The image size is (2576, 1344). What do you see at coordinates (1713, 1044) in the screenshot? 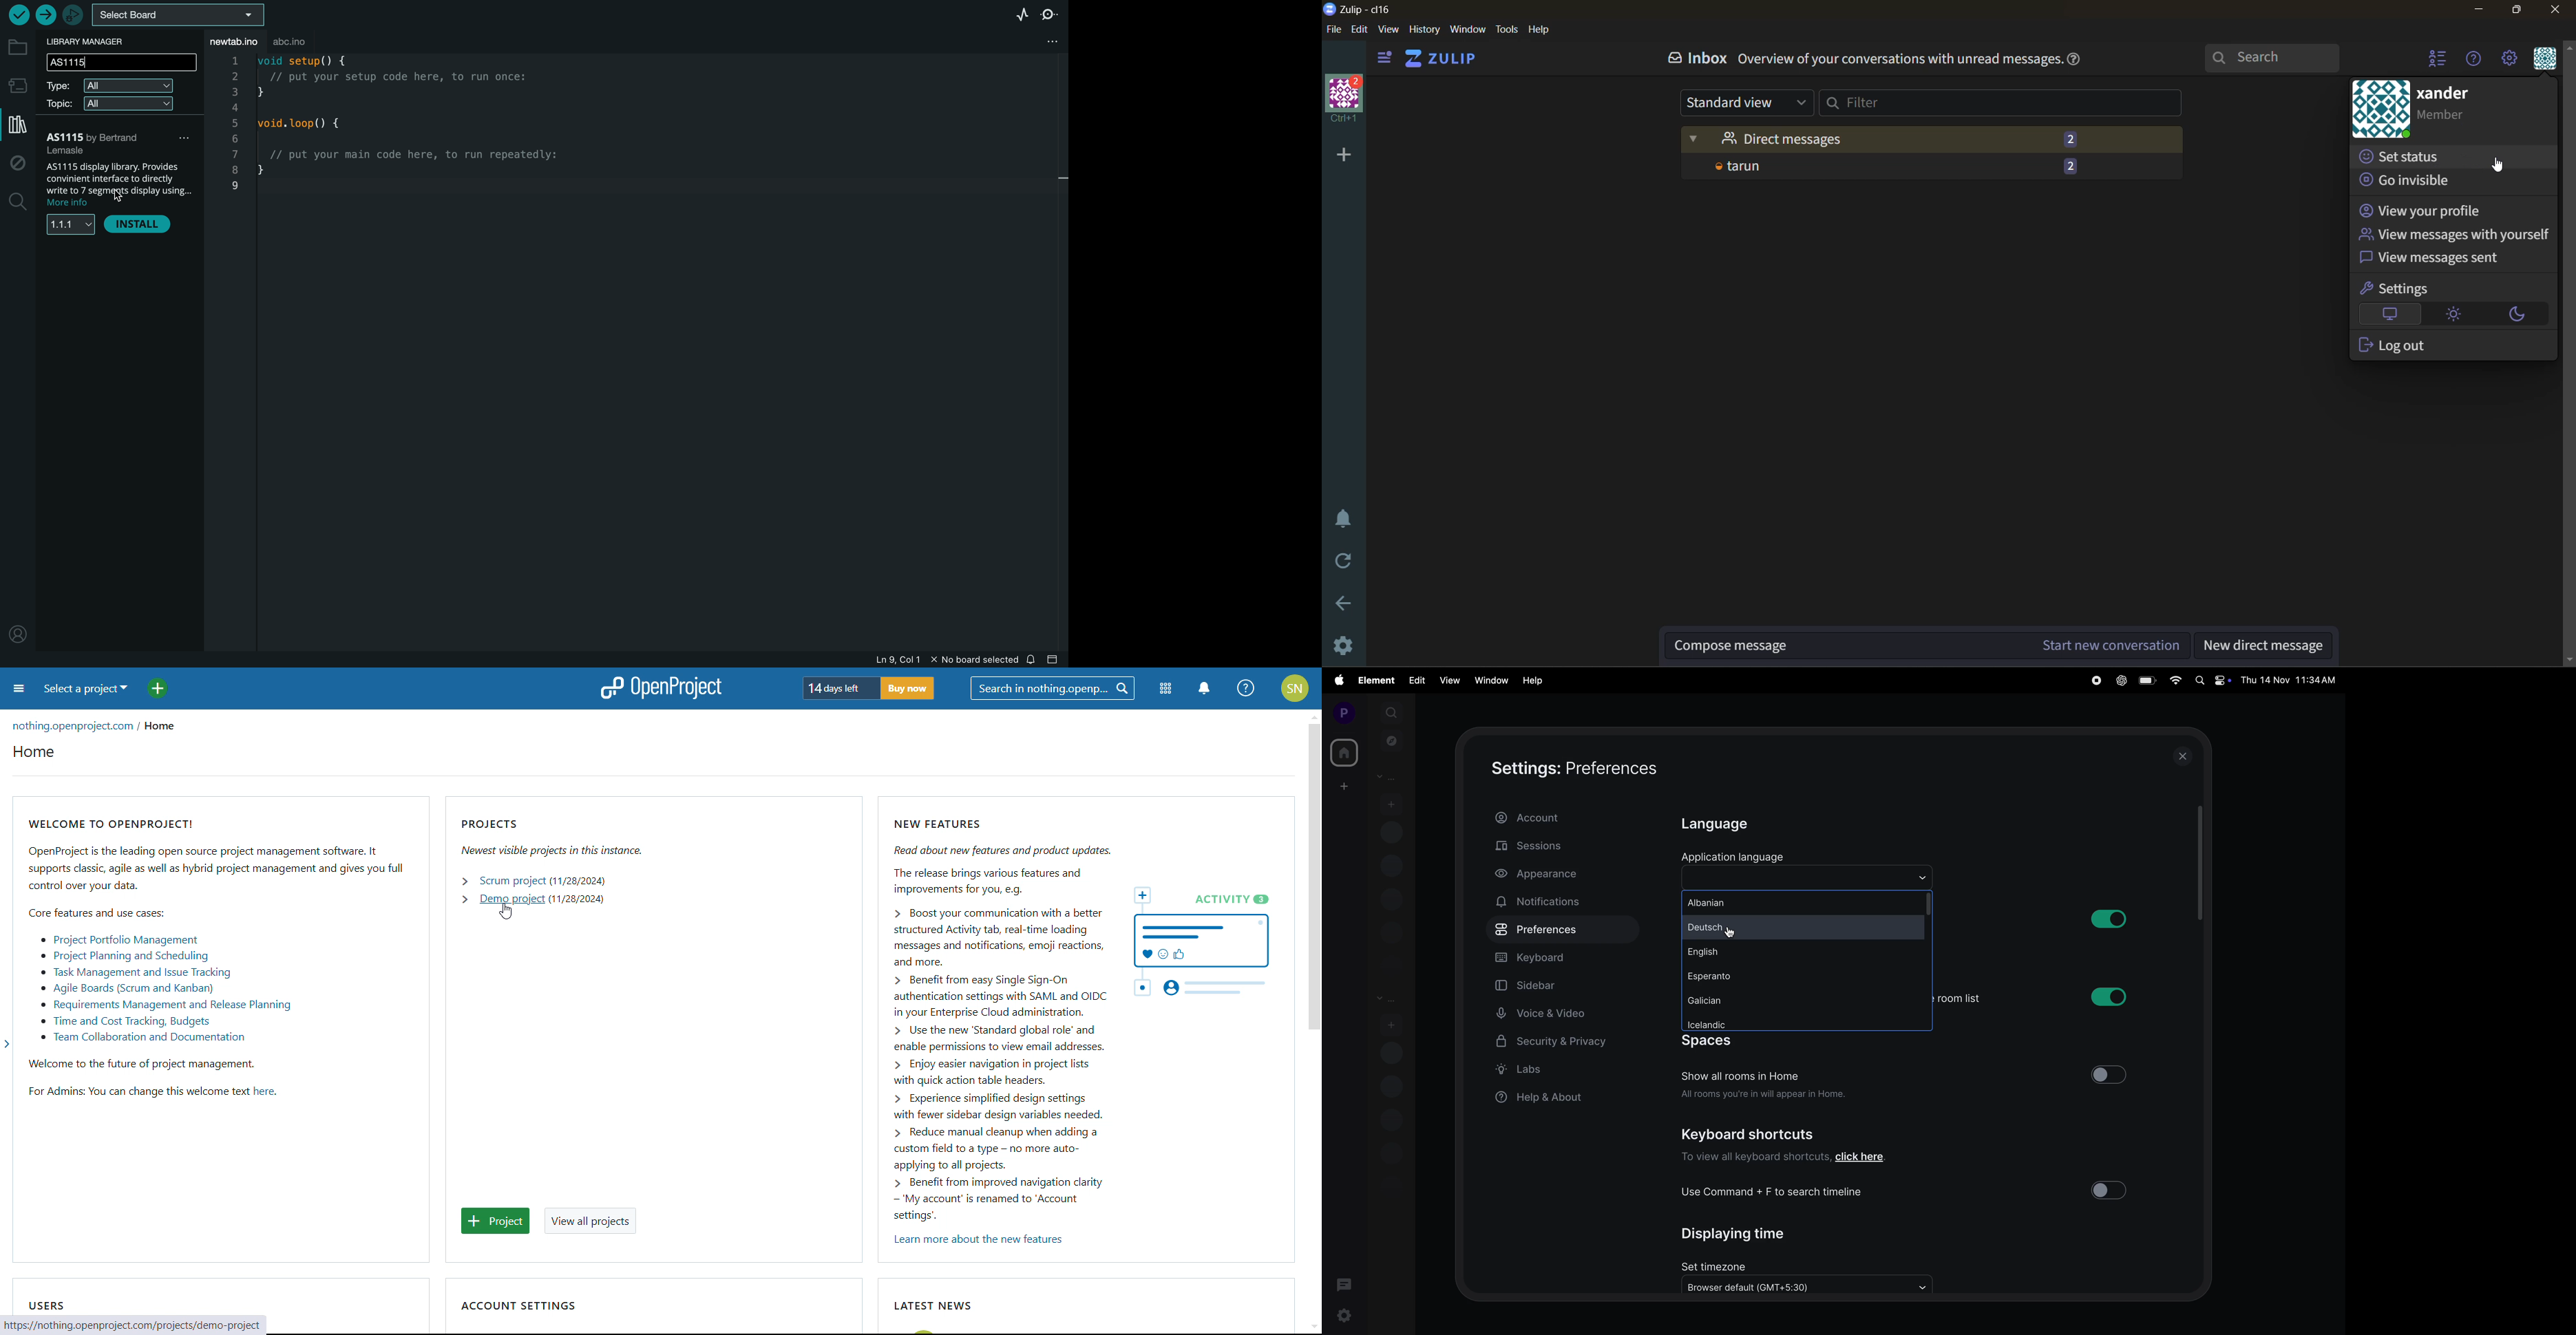
I see `spaces` at bounding box center [1713, 1044].